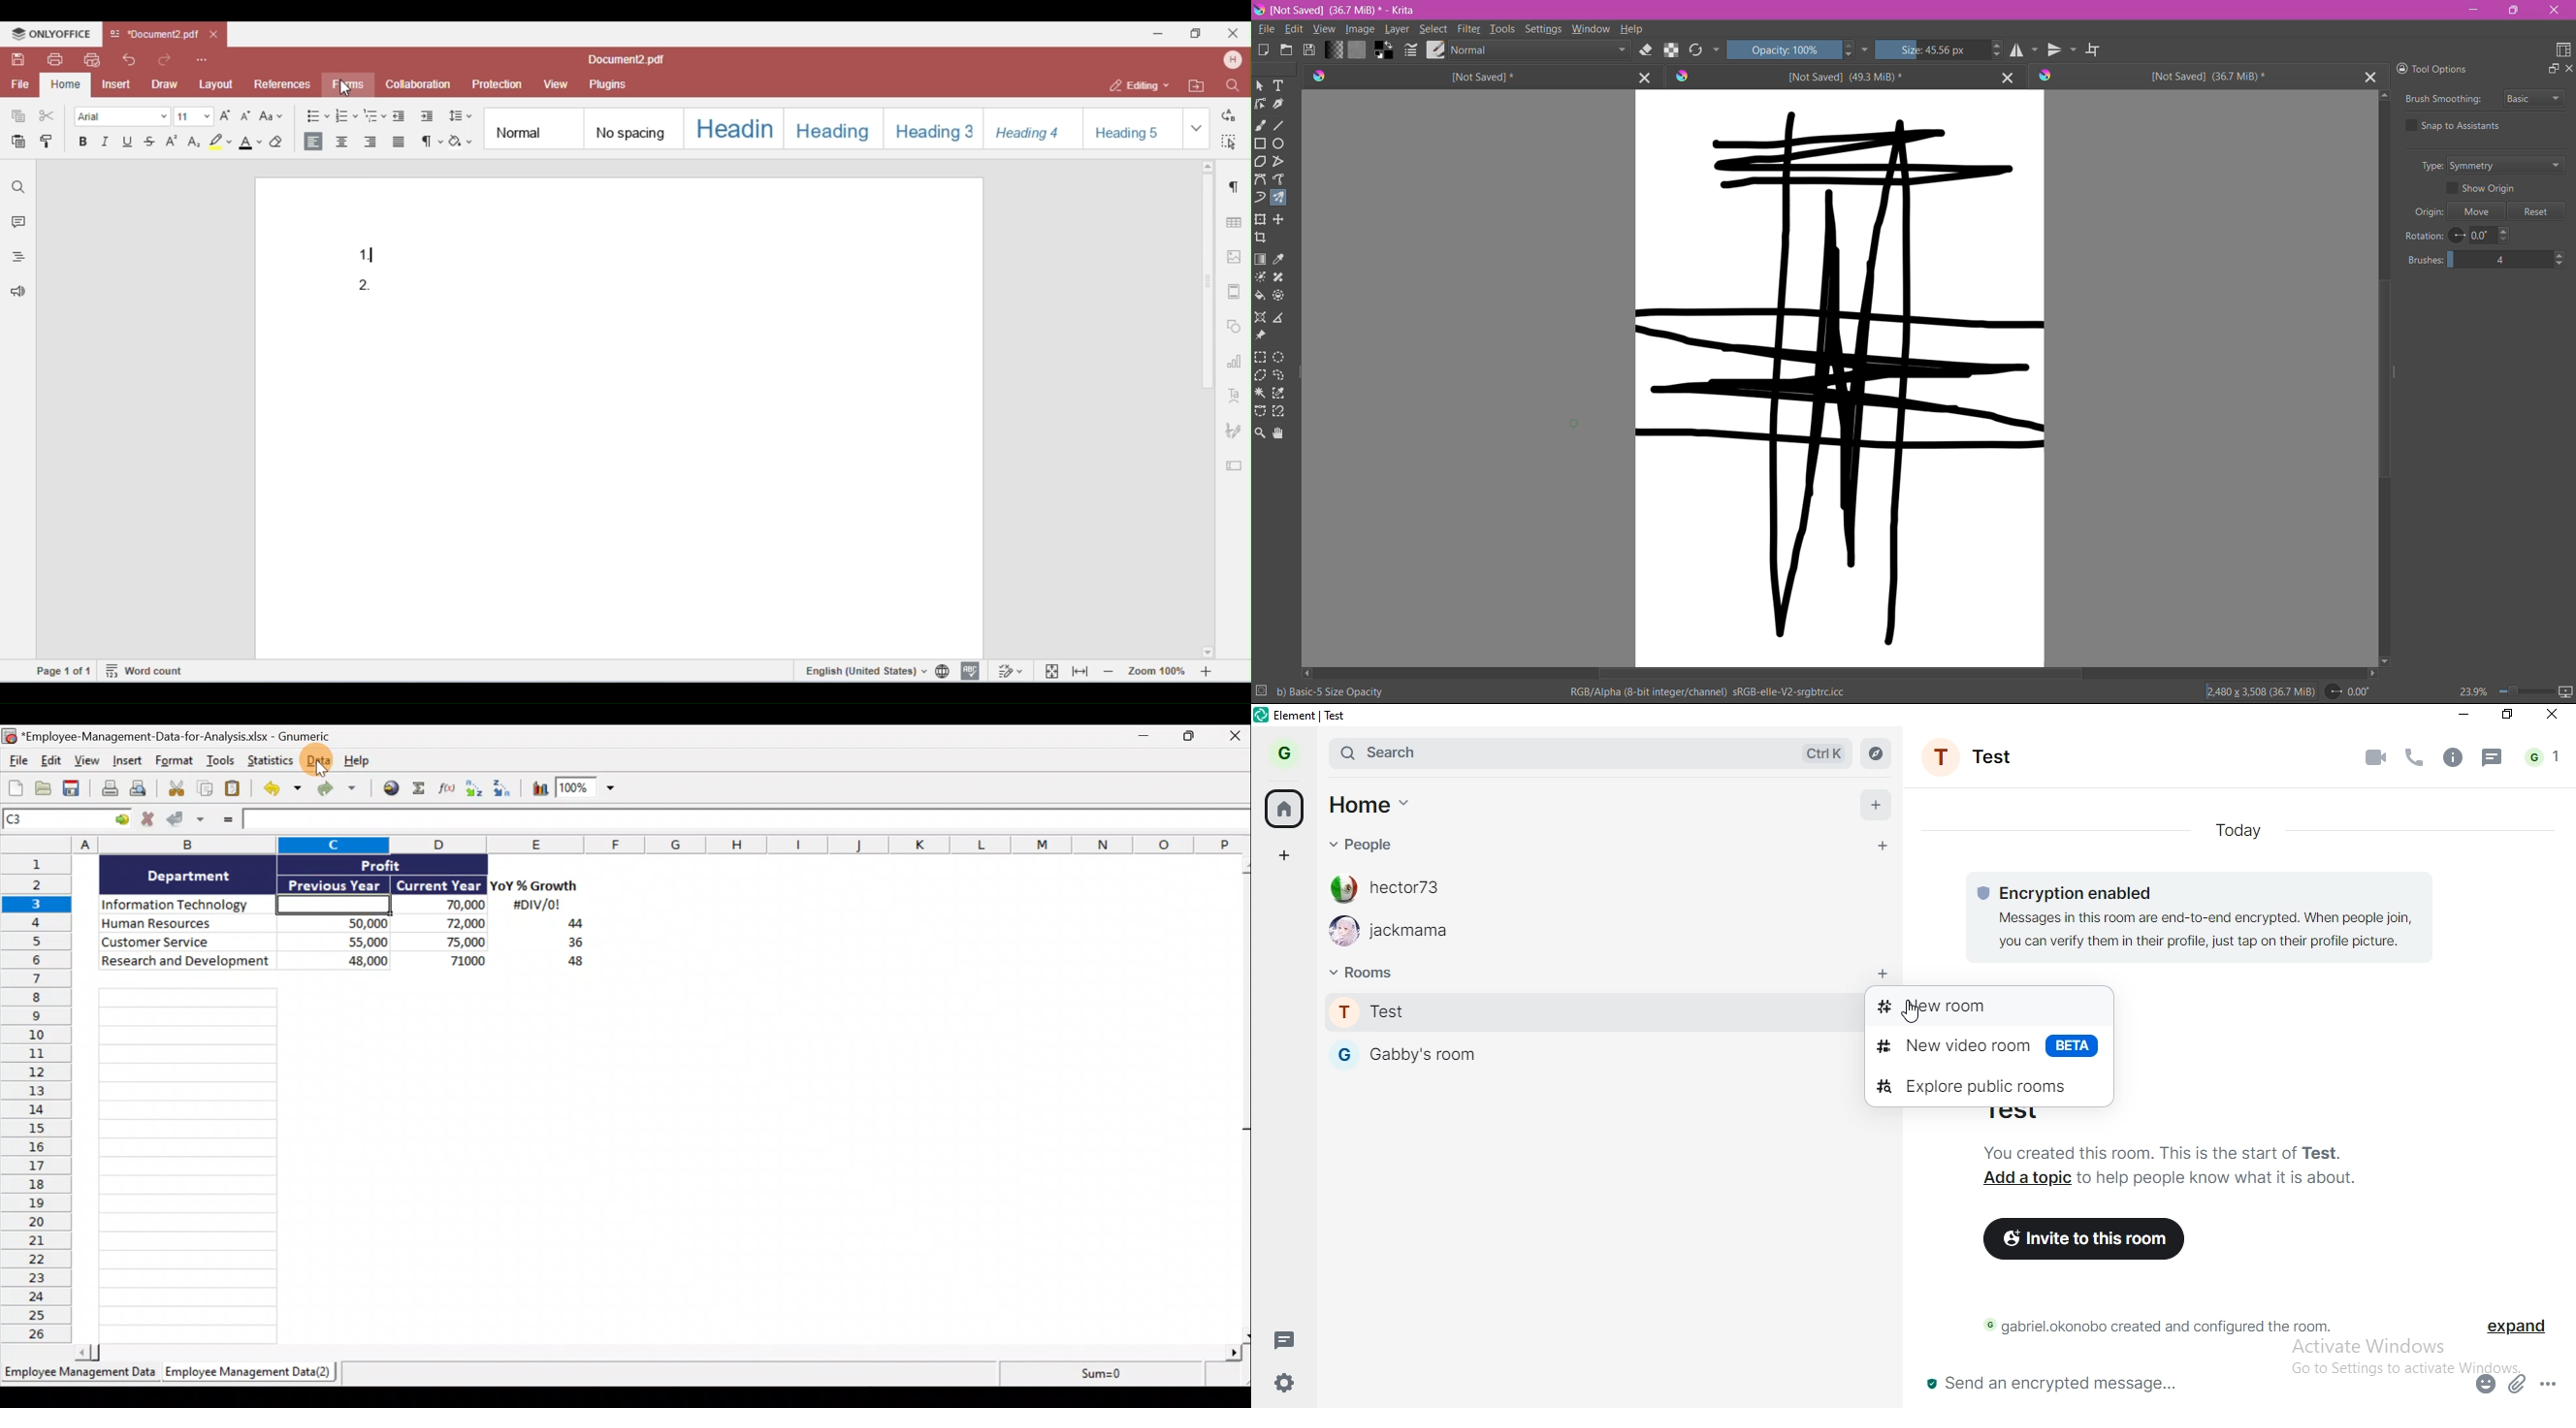  Describe the element at coordinates (1822, 77) in the screenshot. I see `Unsaved Document Tab2` at that location.